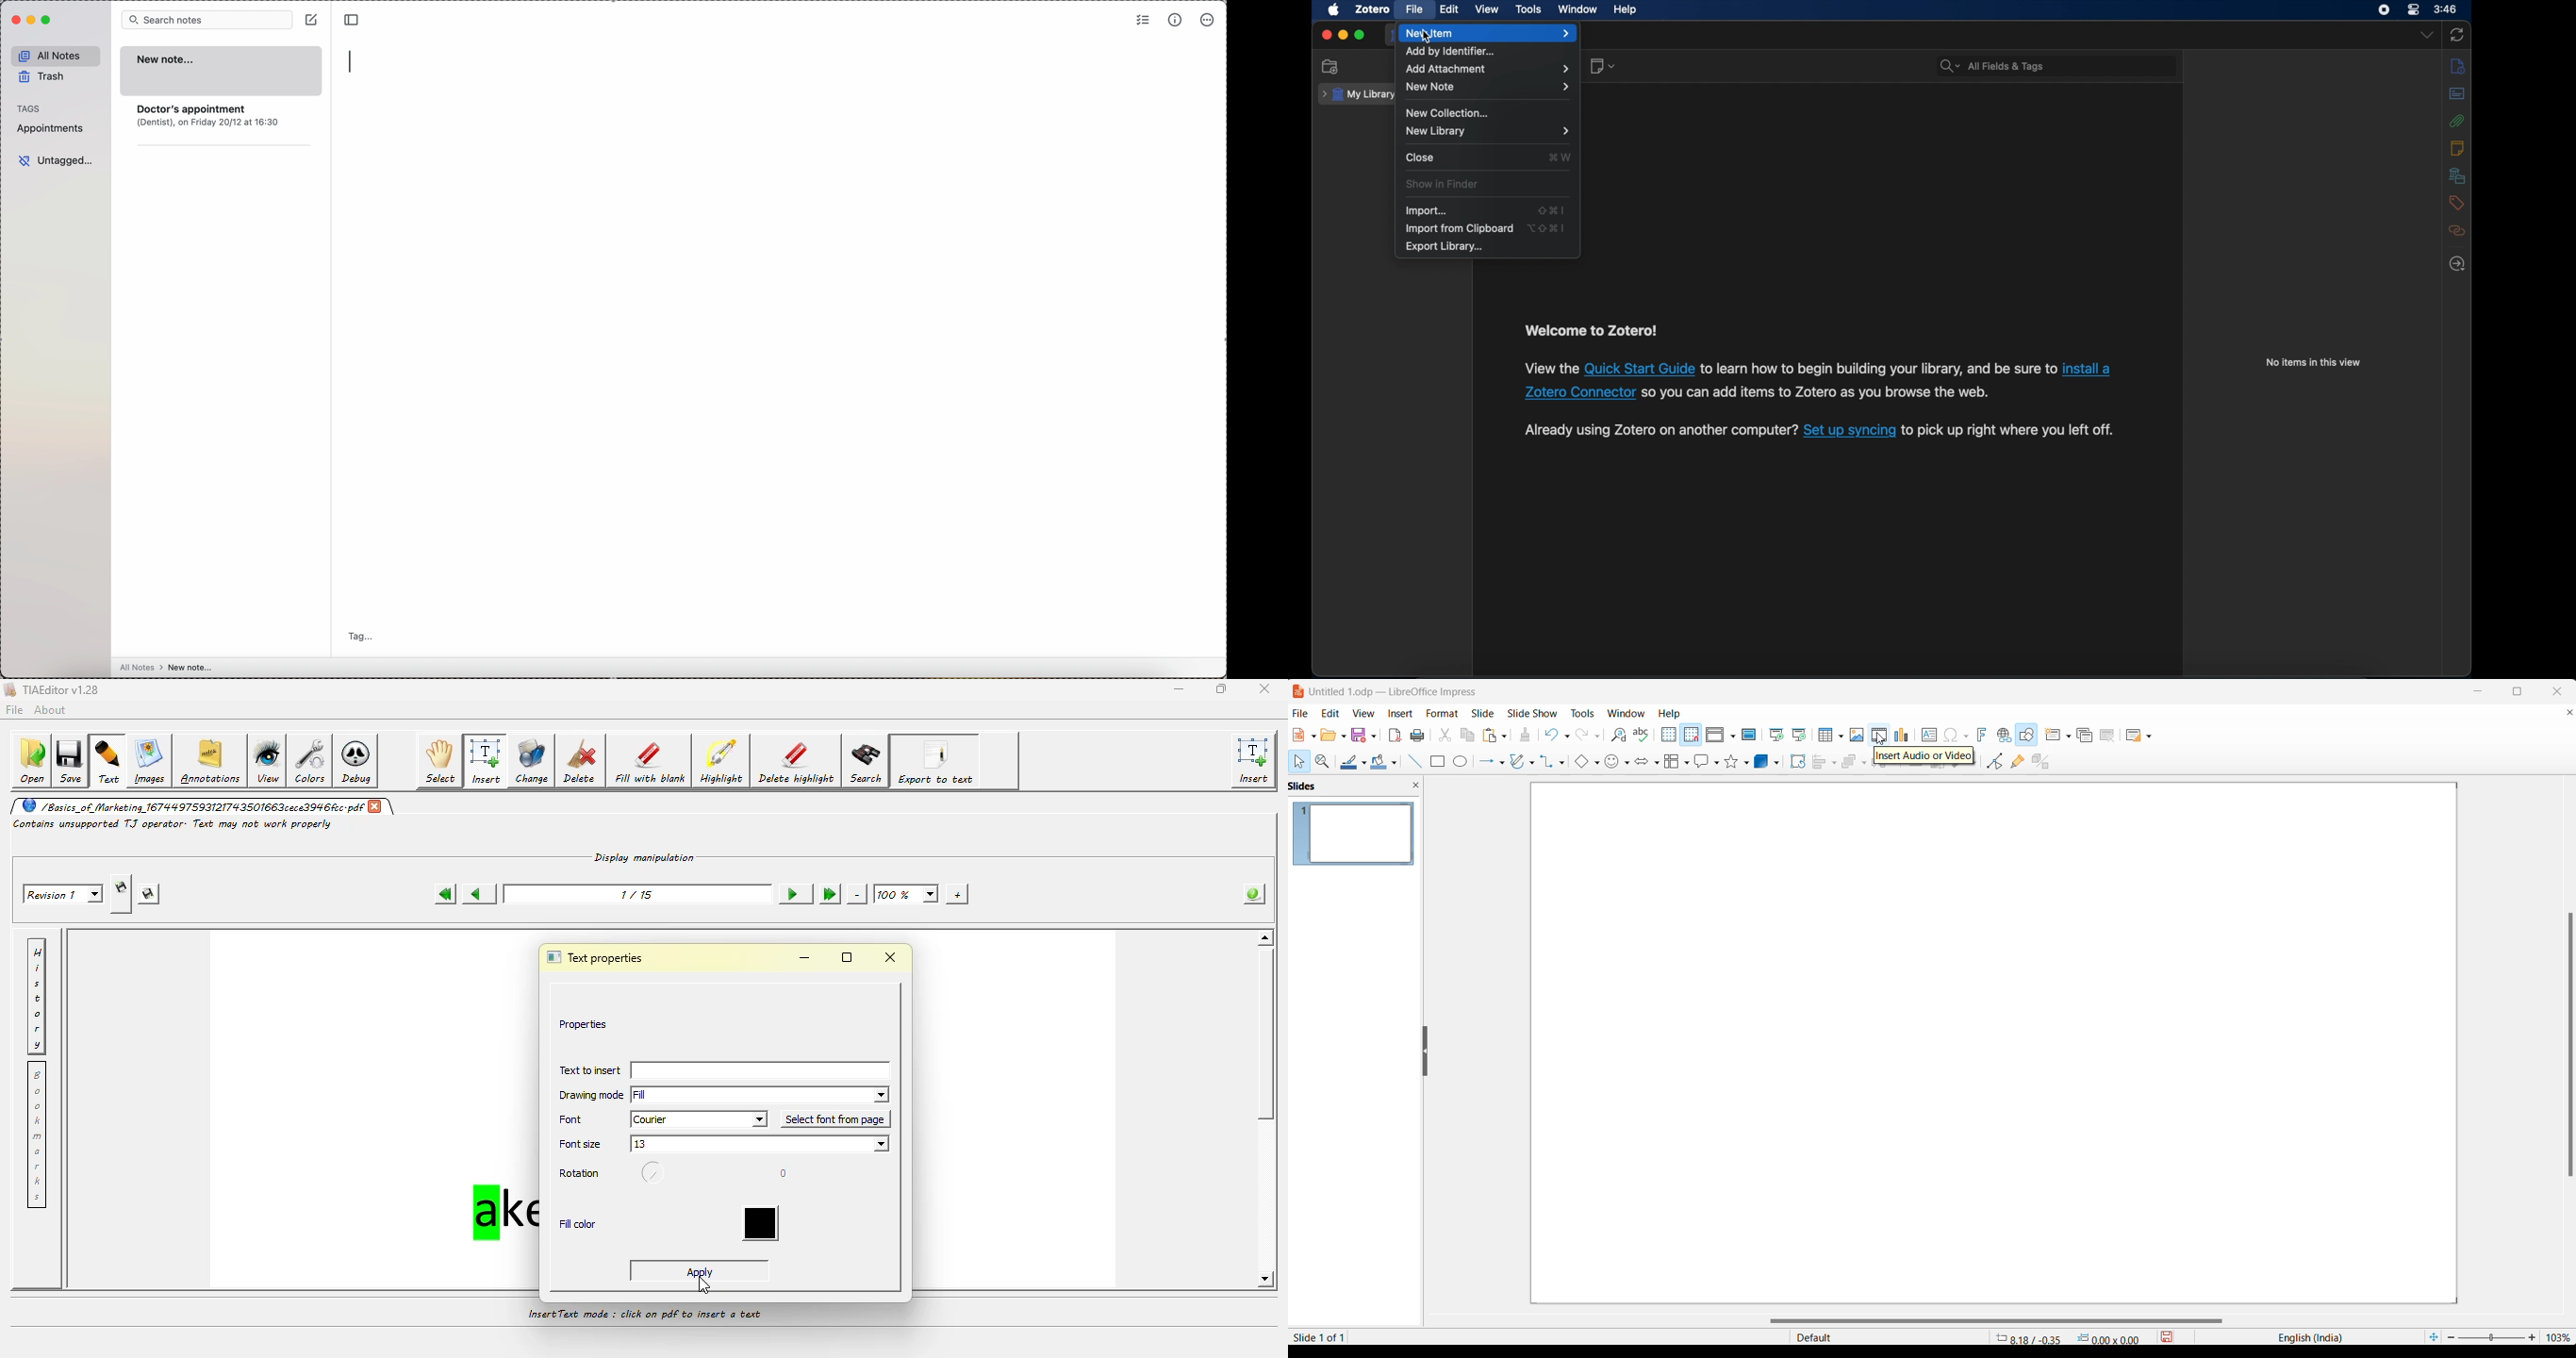 This screenshot has height=1372, width=2576. What do you see at coordinates (1780, 764) in the screenshot?
I see `3d object options` at bounding box center [1780, 764].